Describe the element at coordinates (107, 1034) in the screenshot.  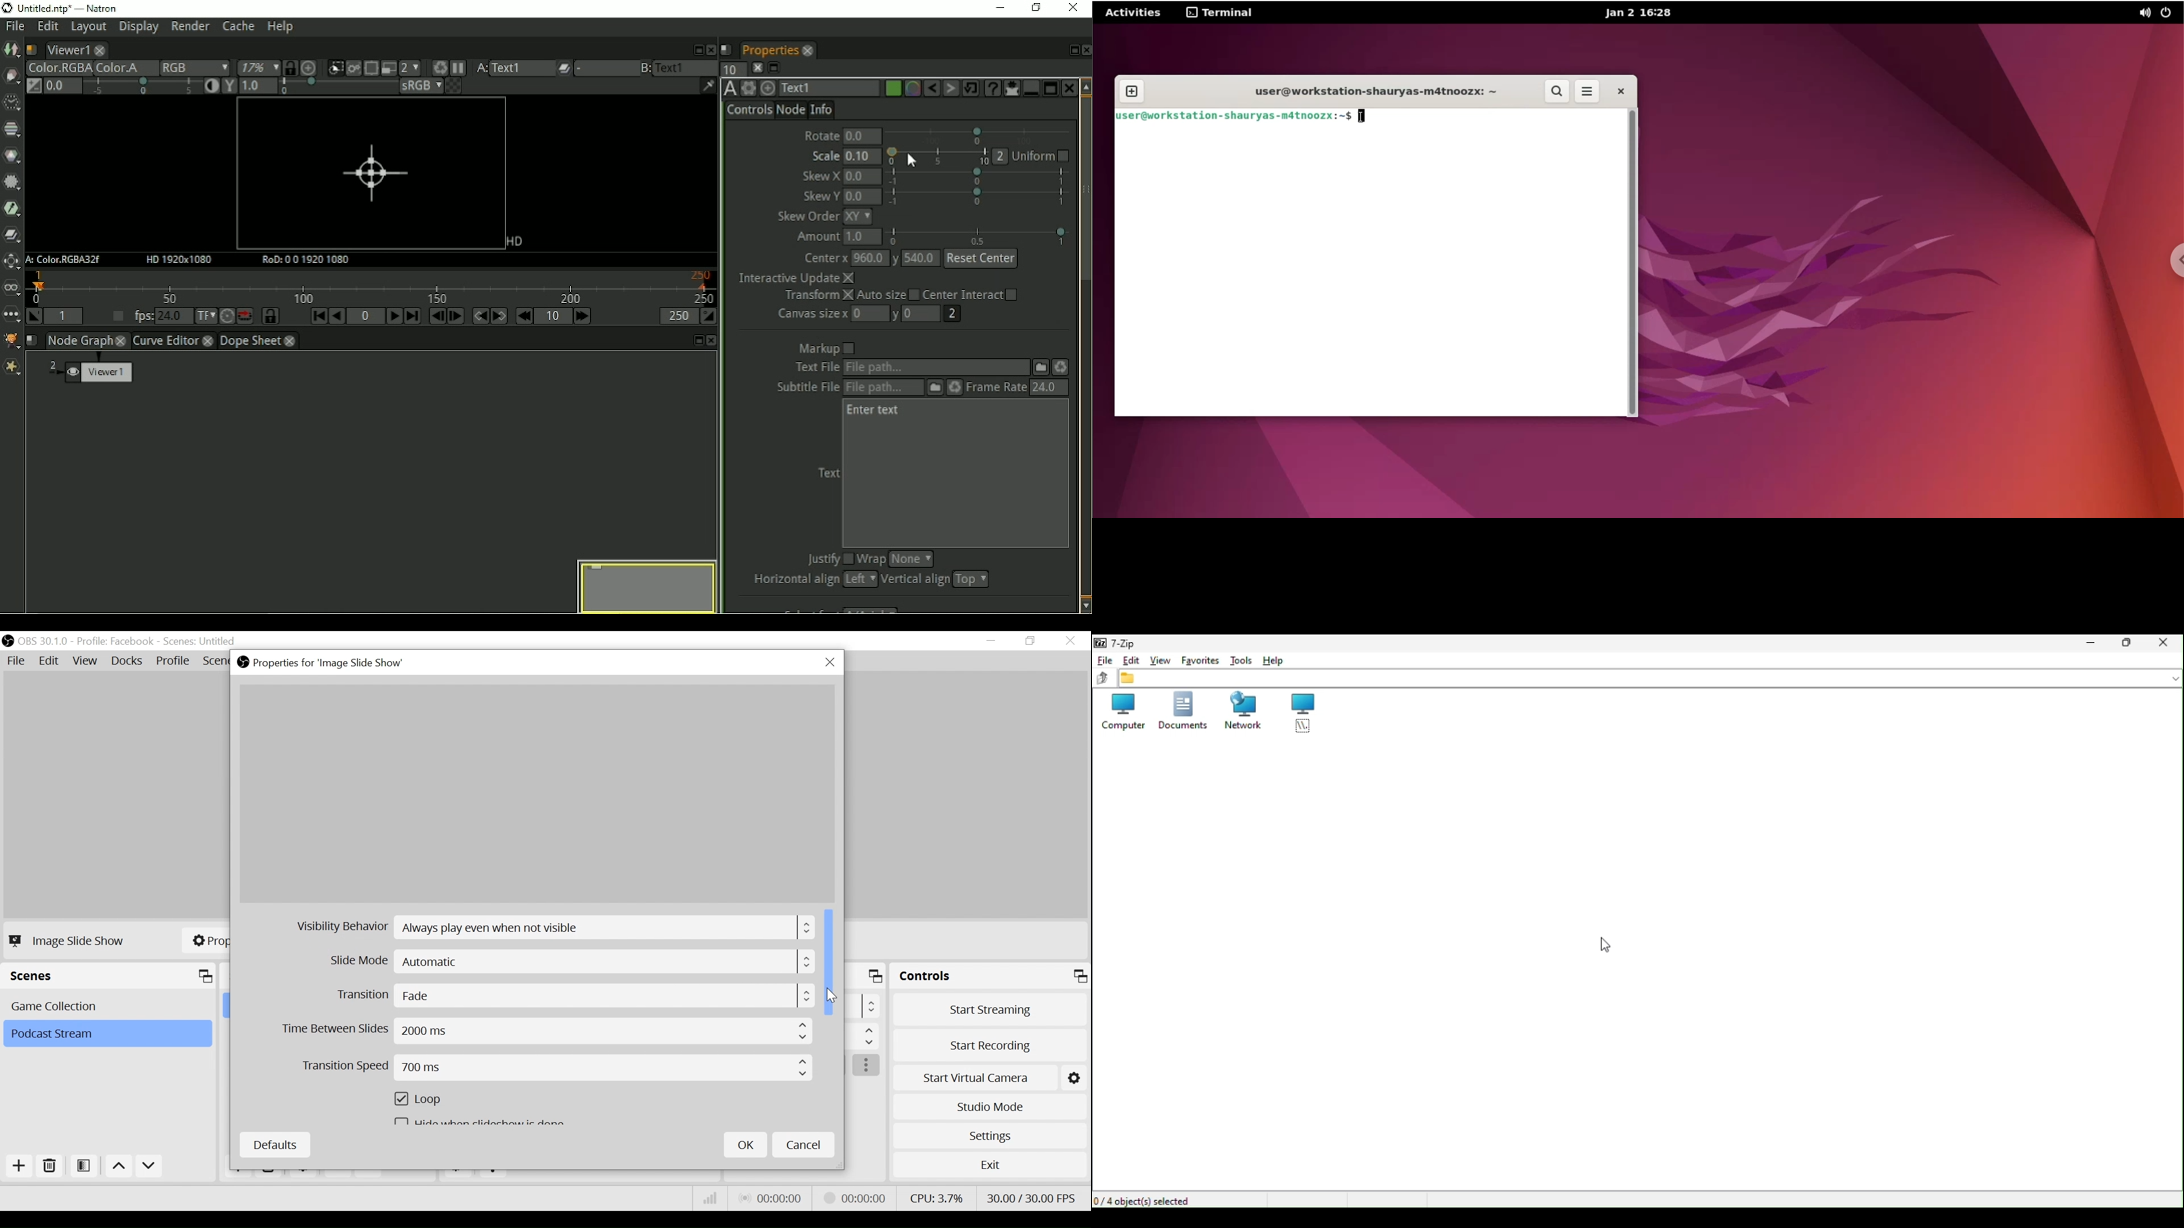
I see `Scene ` at that location.